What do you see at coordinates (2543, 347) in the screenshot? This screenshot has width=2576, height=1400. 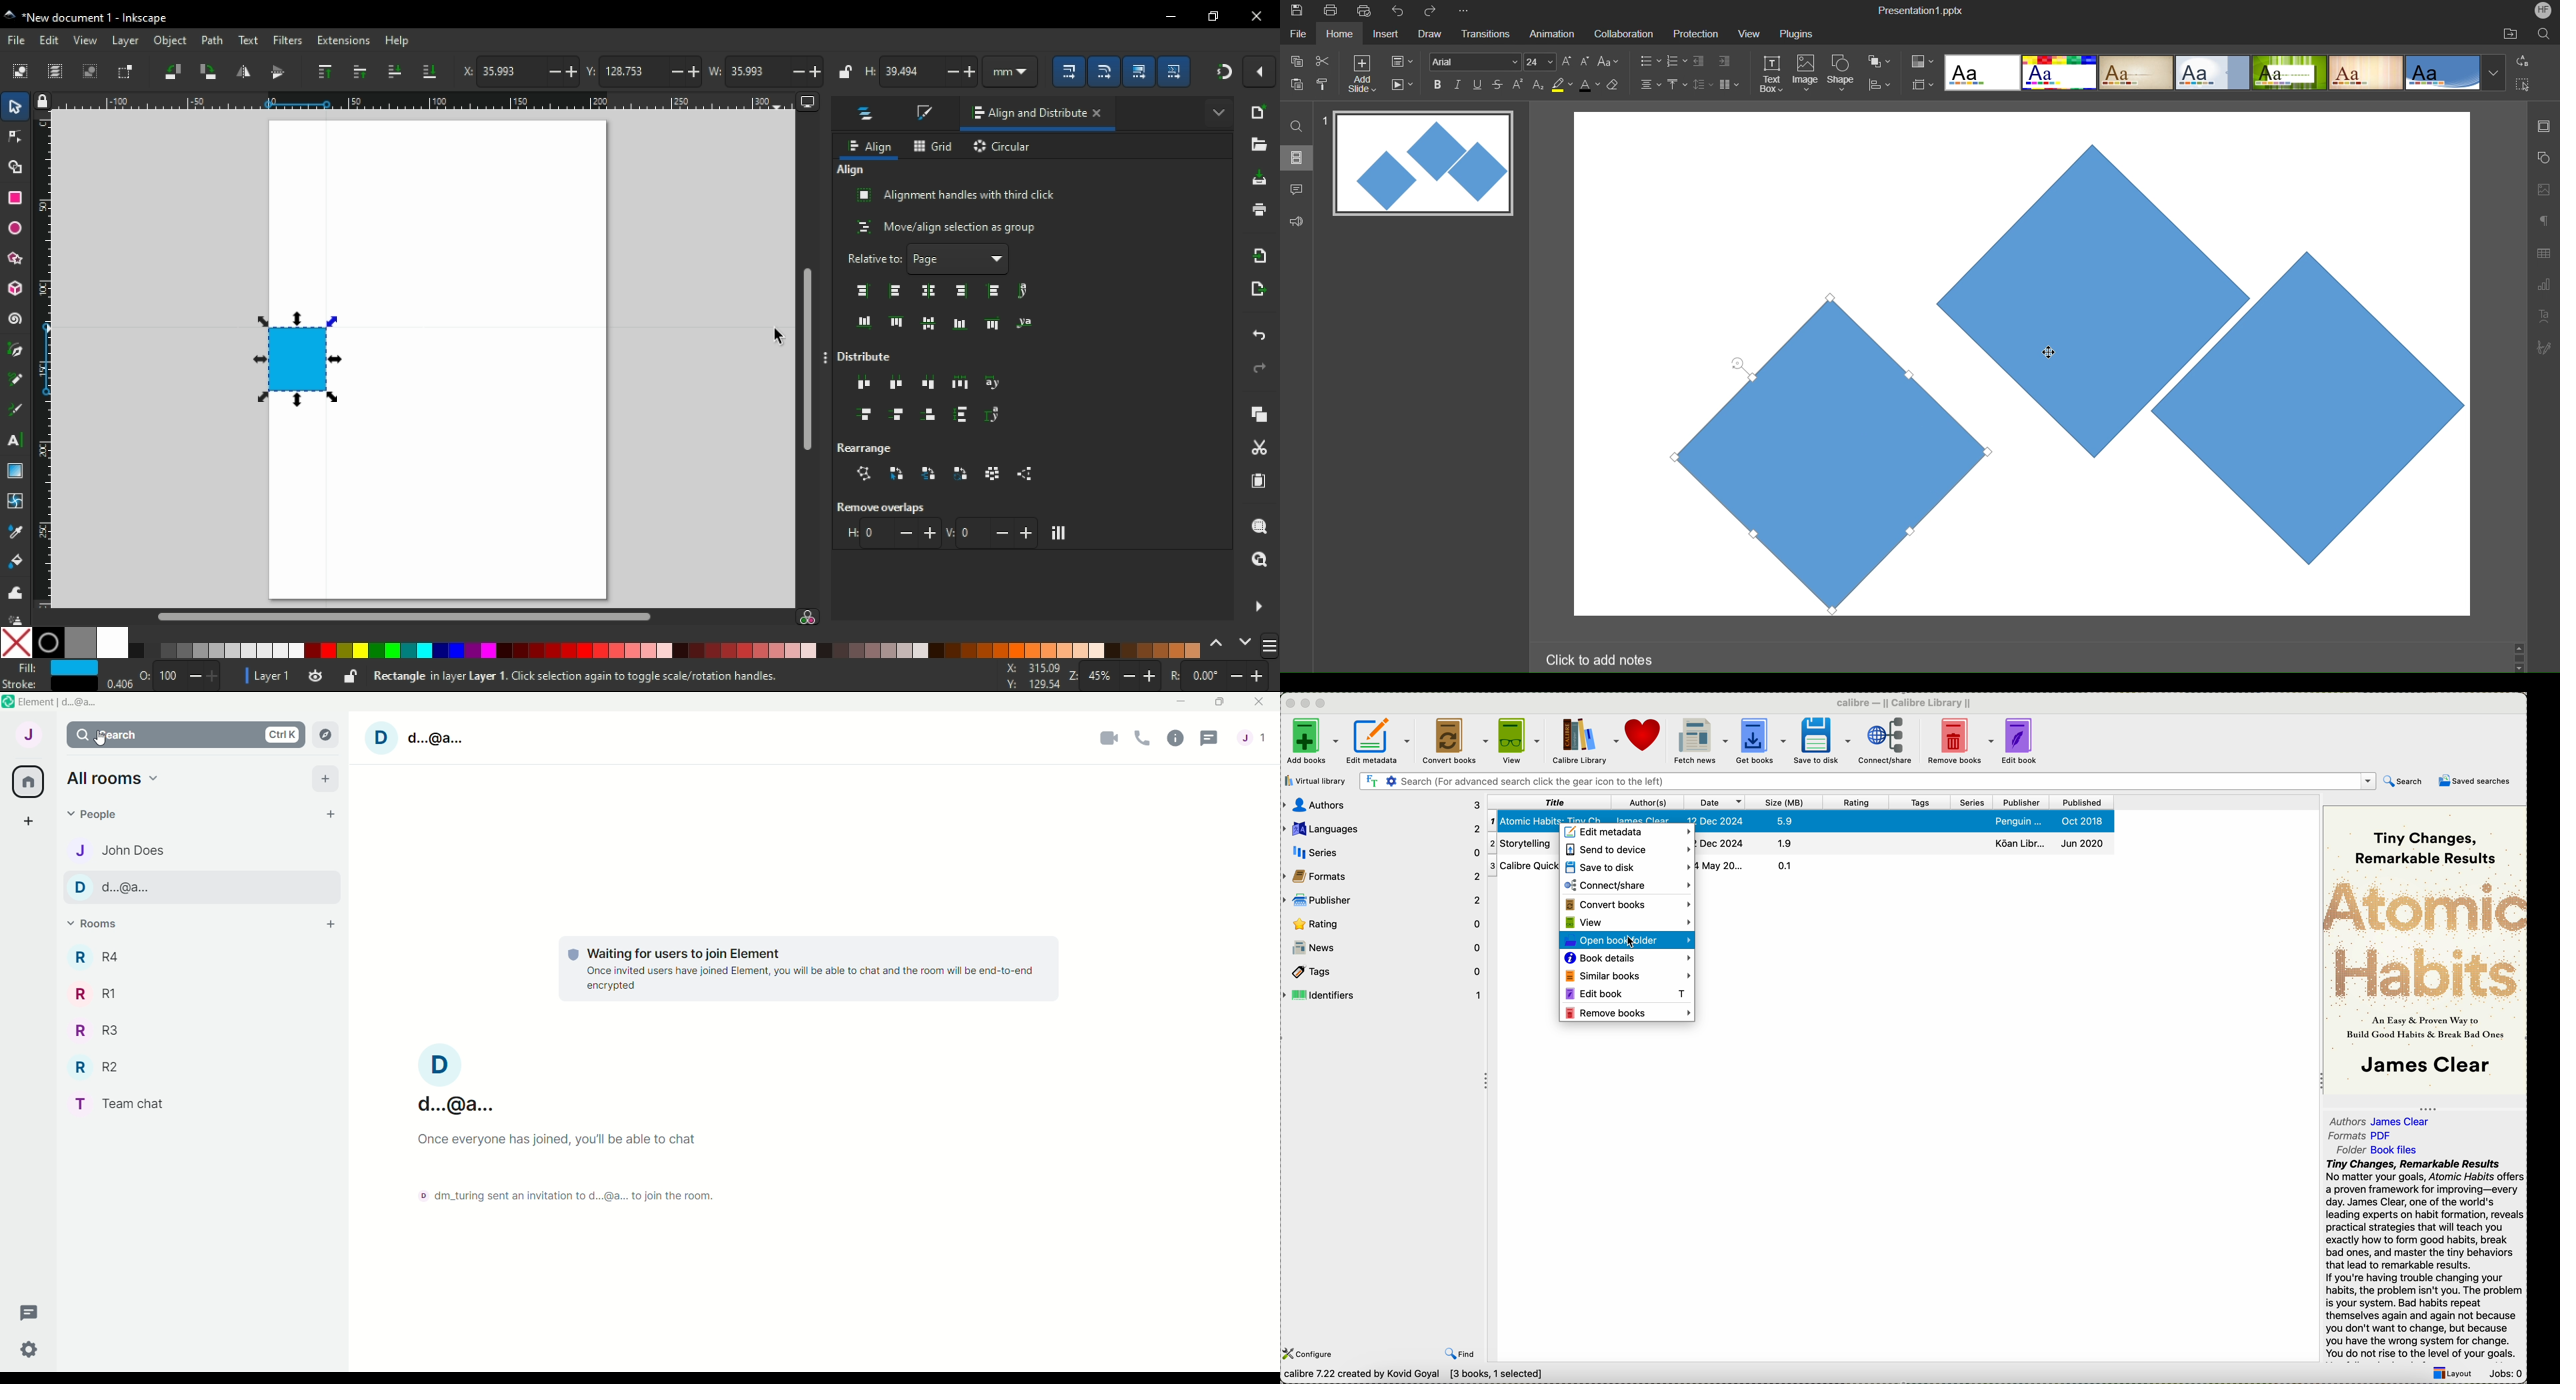 I see `Signature` at bounding box center [2543, 347].